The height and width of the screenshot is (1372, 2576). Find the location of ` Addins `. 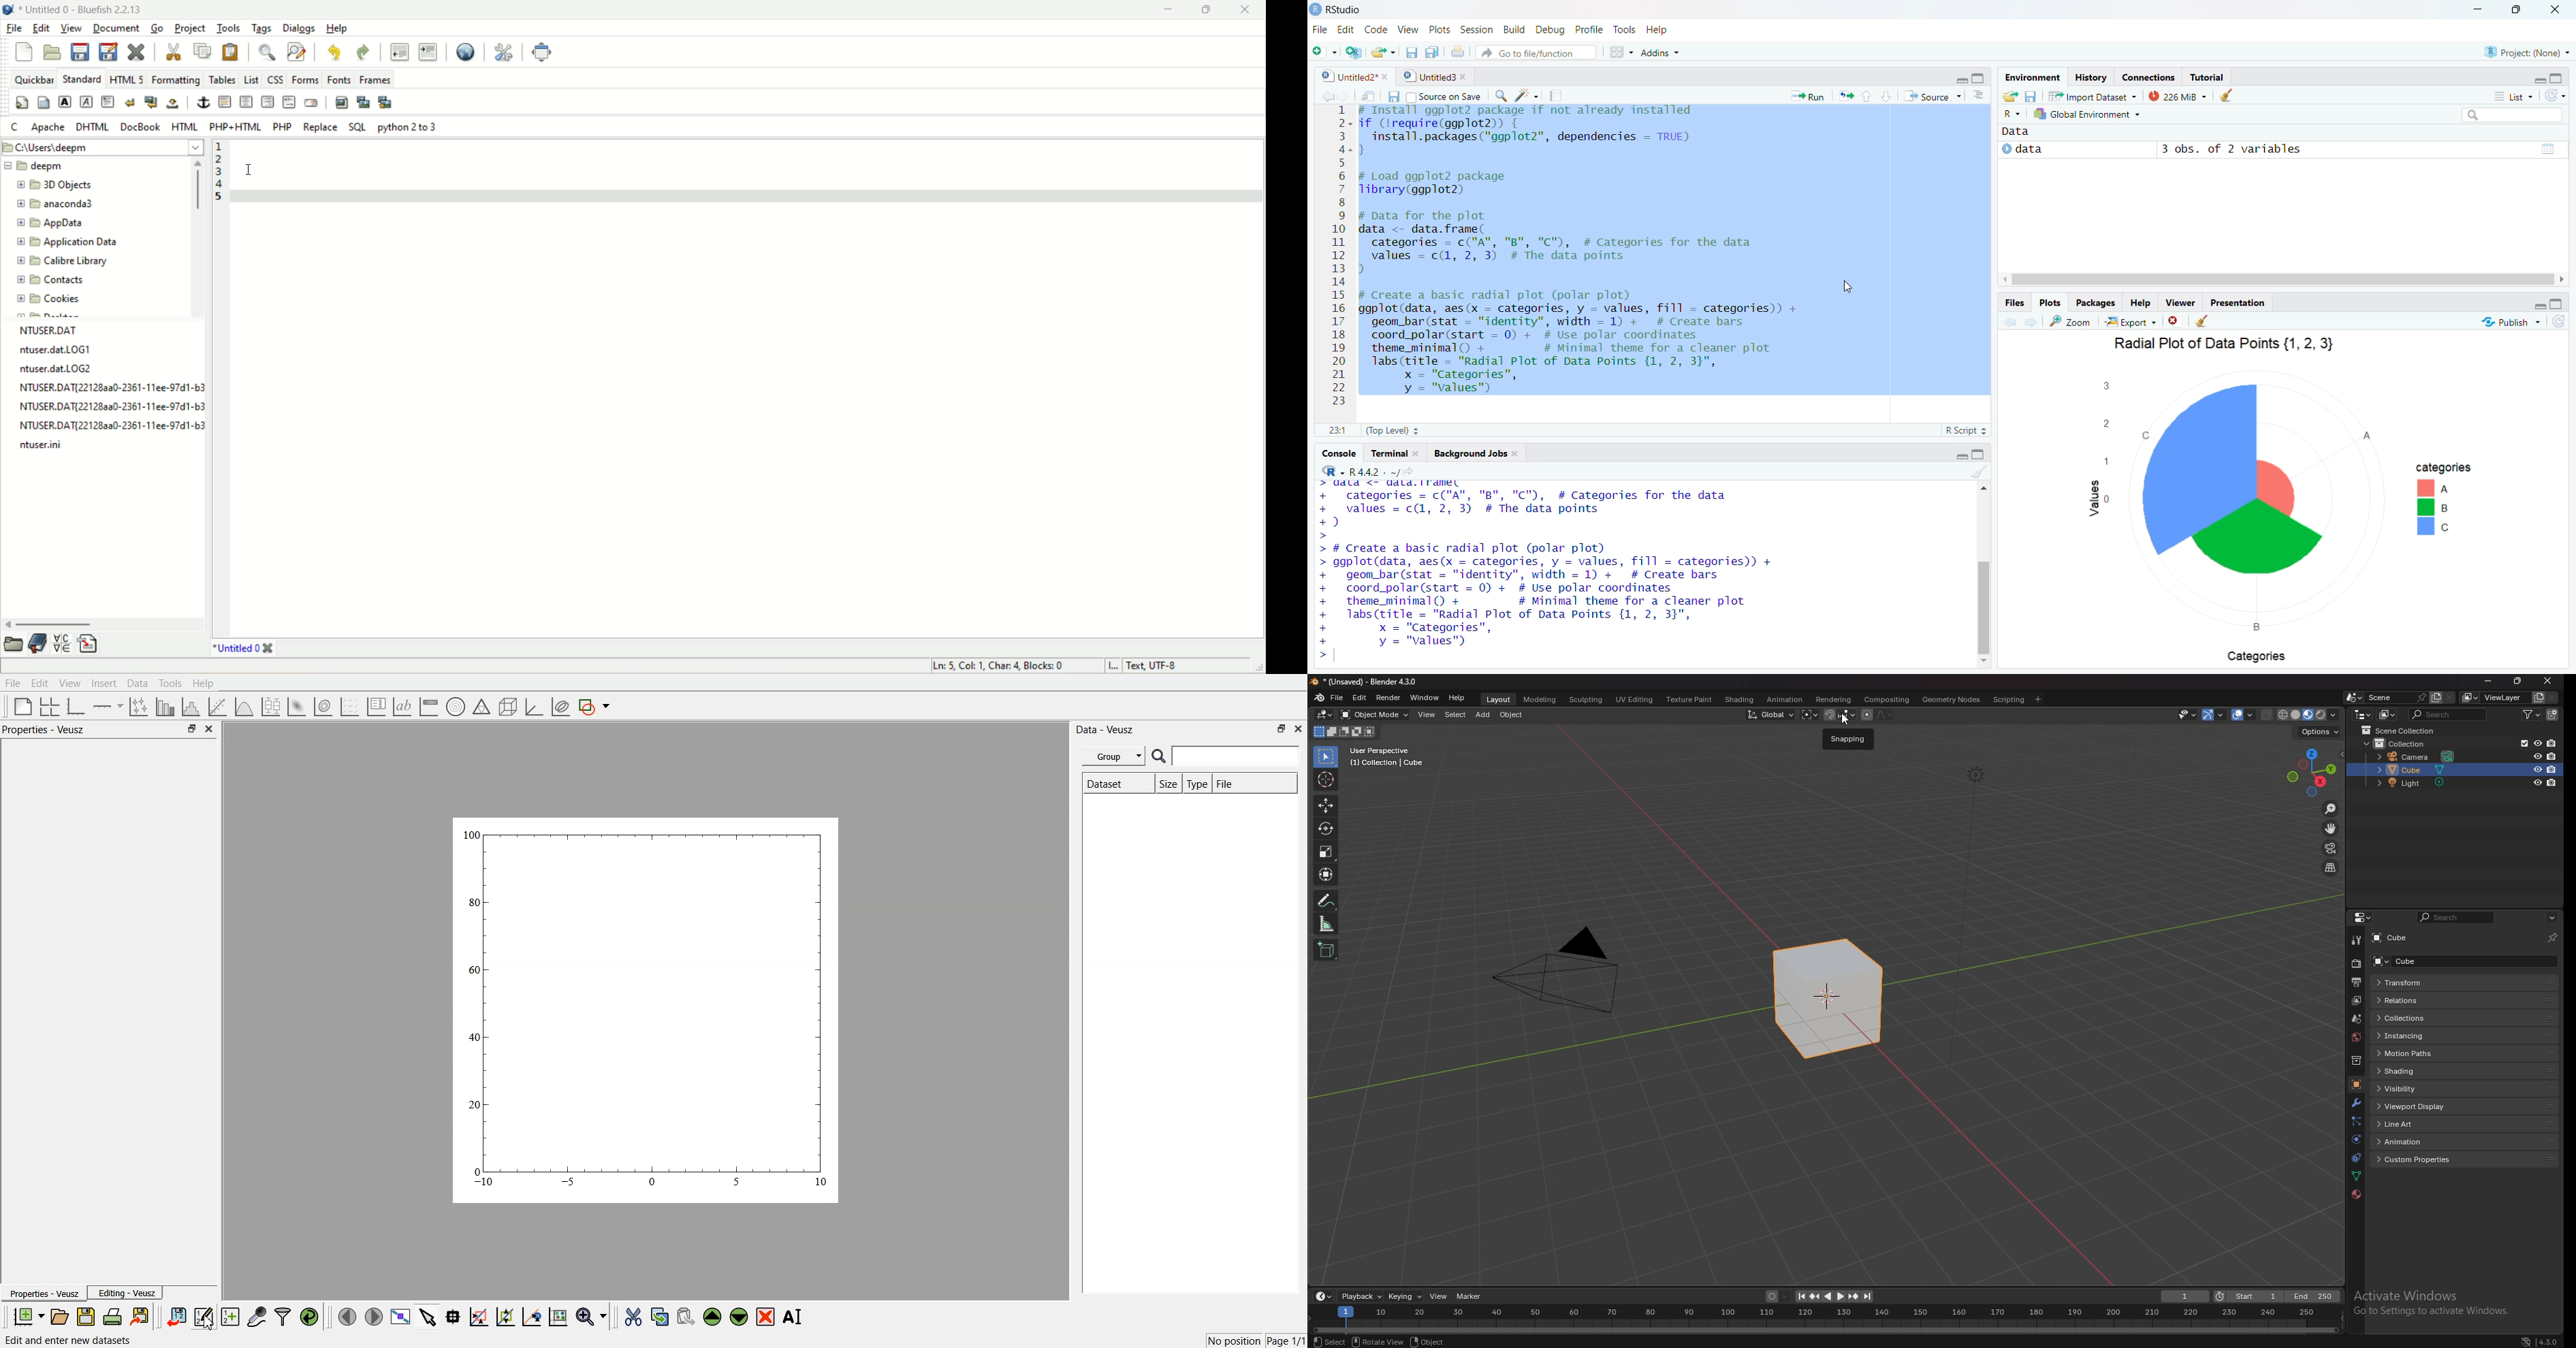

 Addins  is located at coordinates (1662, 52).